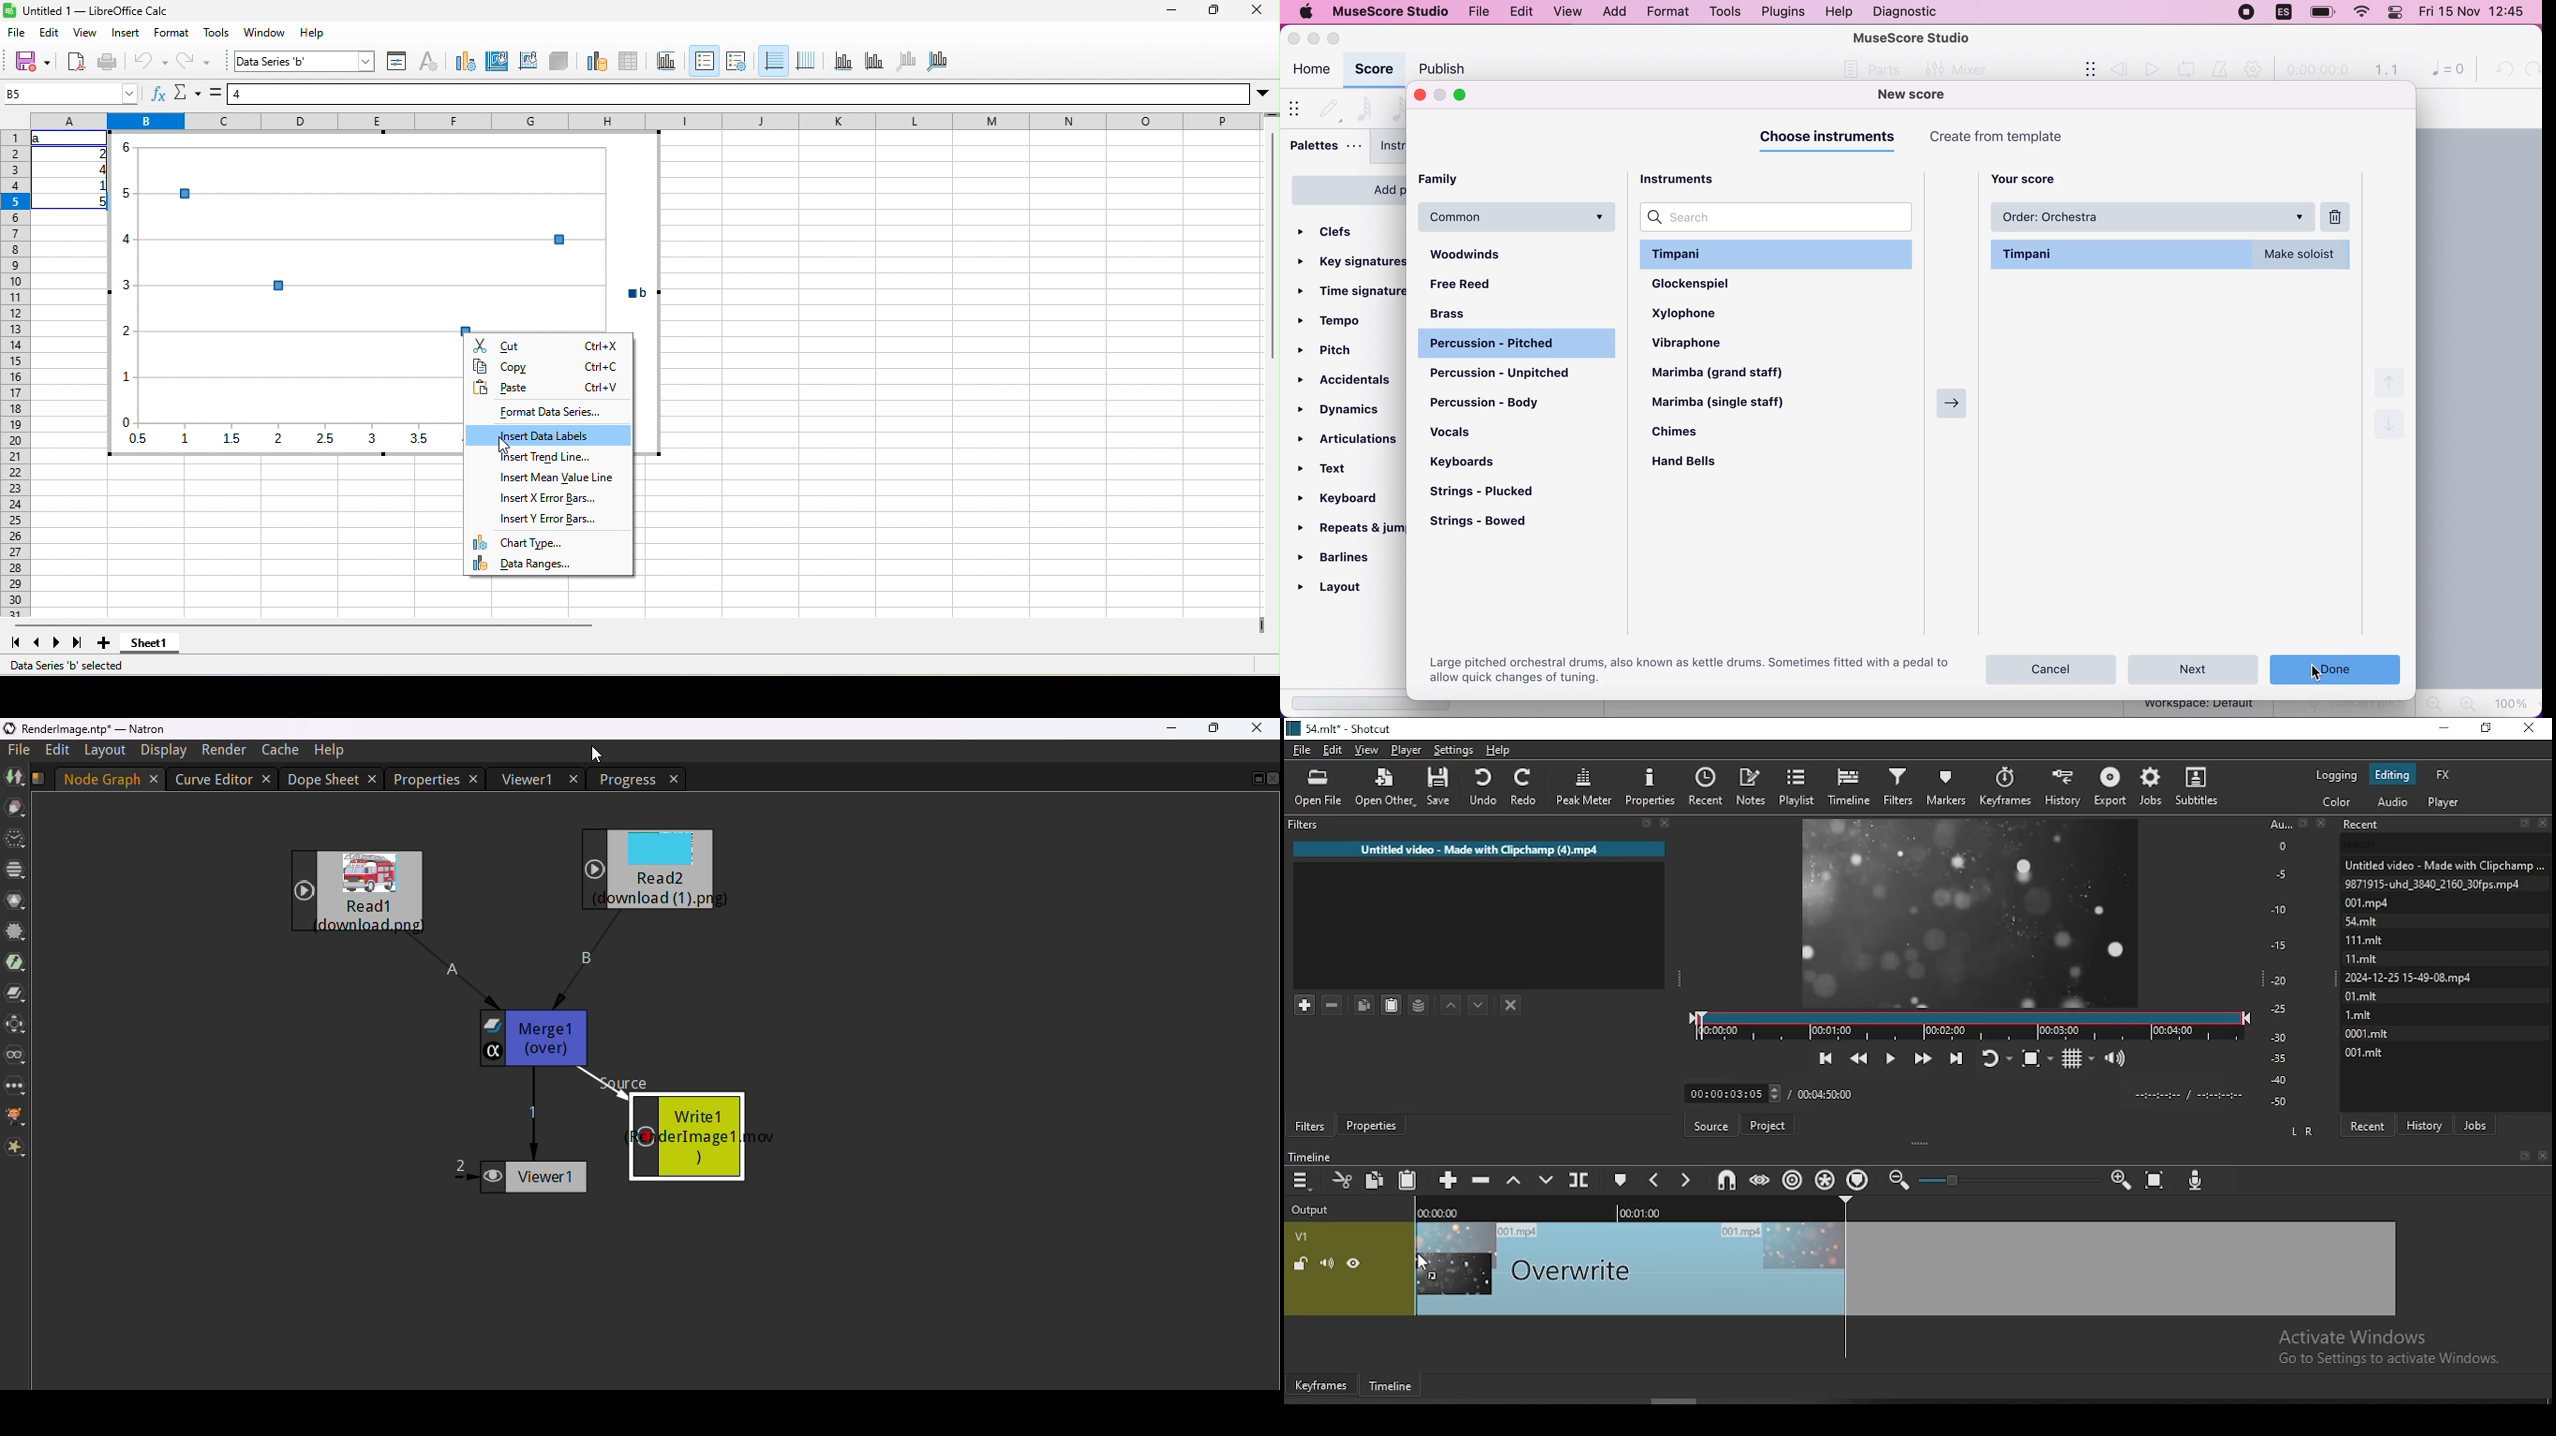 The width and height of the screenshot is (2576, 1456). I want to click on data table, so click(629, 63).